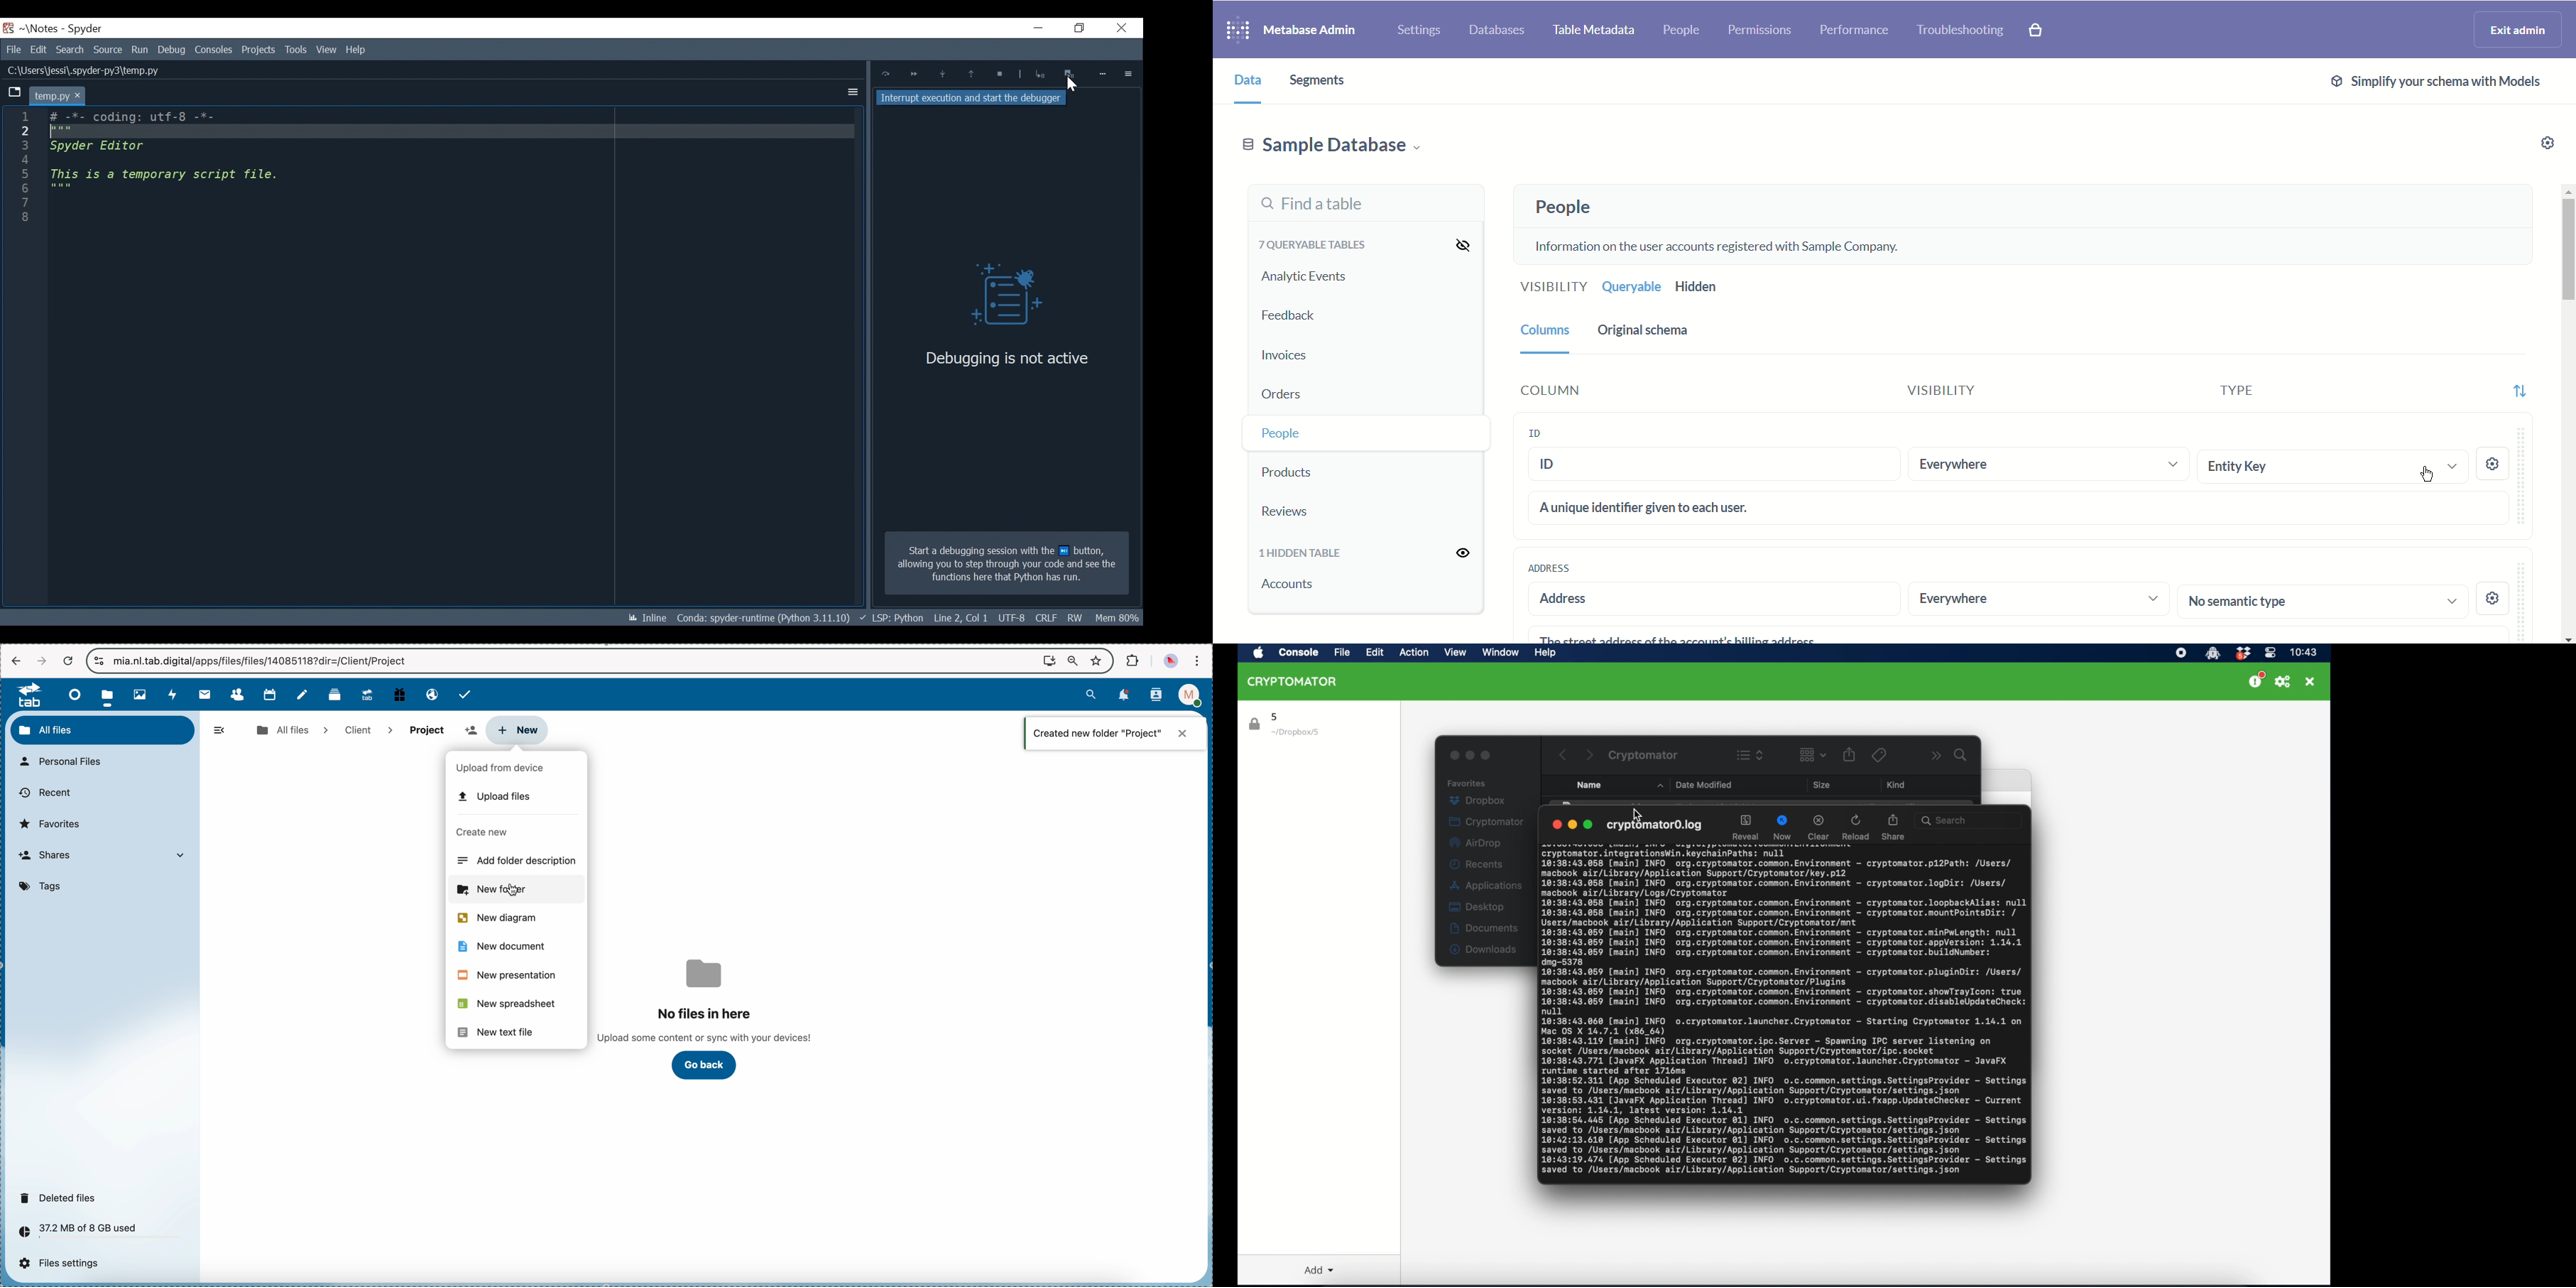 The image size is (2576, 1288). What do you see at coordinates (8, 28) in the screenshot?
I see `Spyder Desktop Icon` at bounding box center [8, 28].